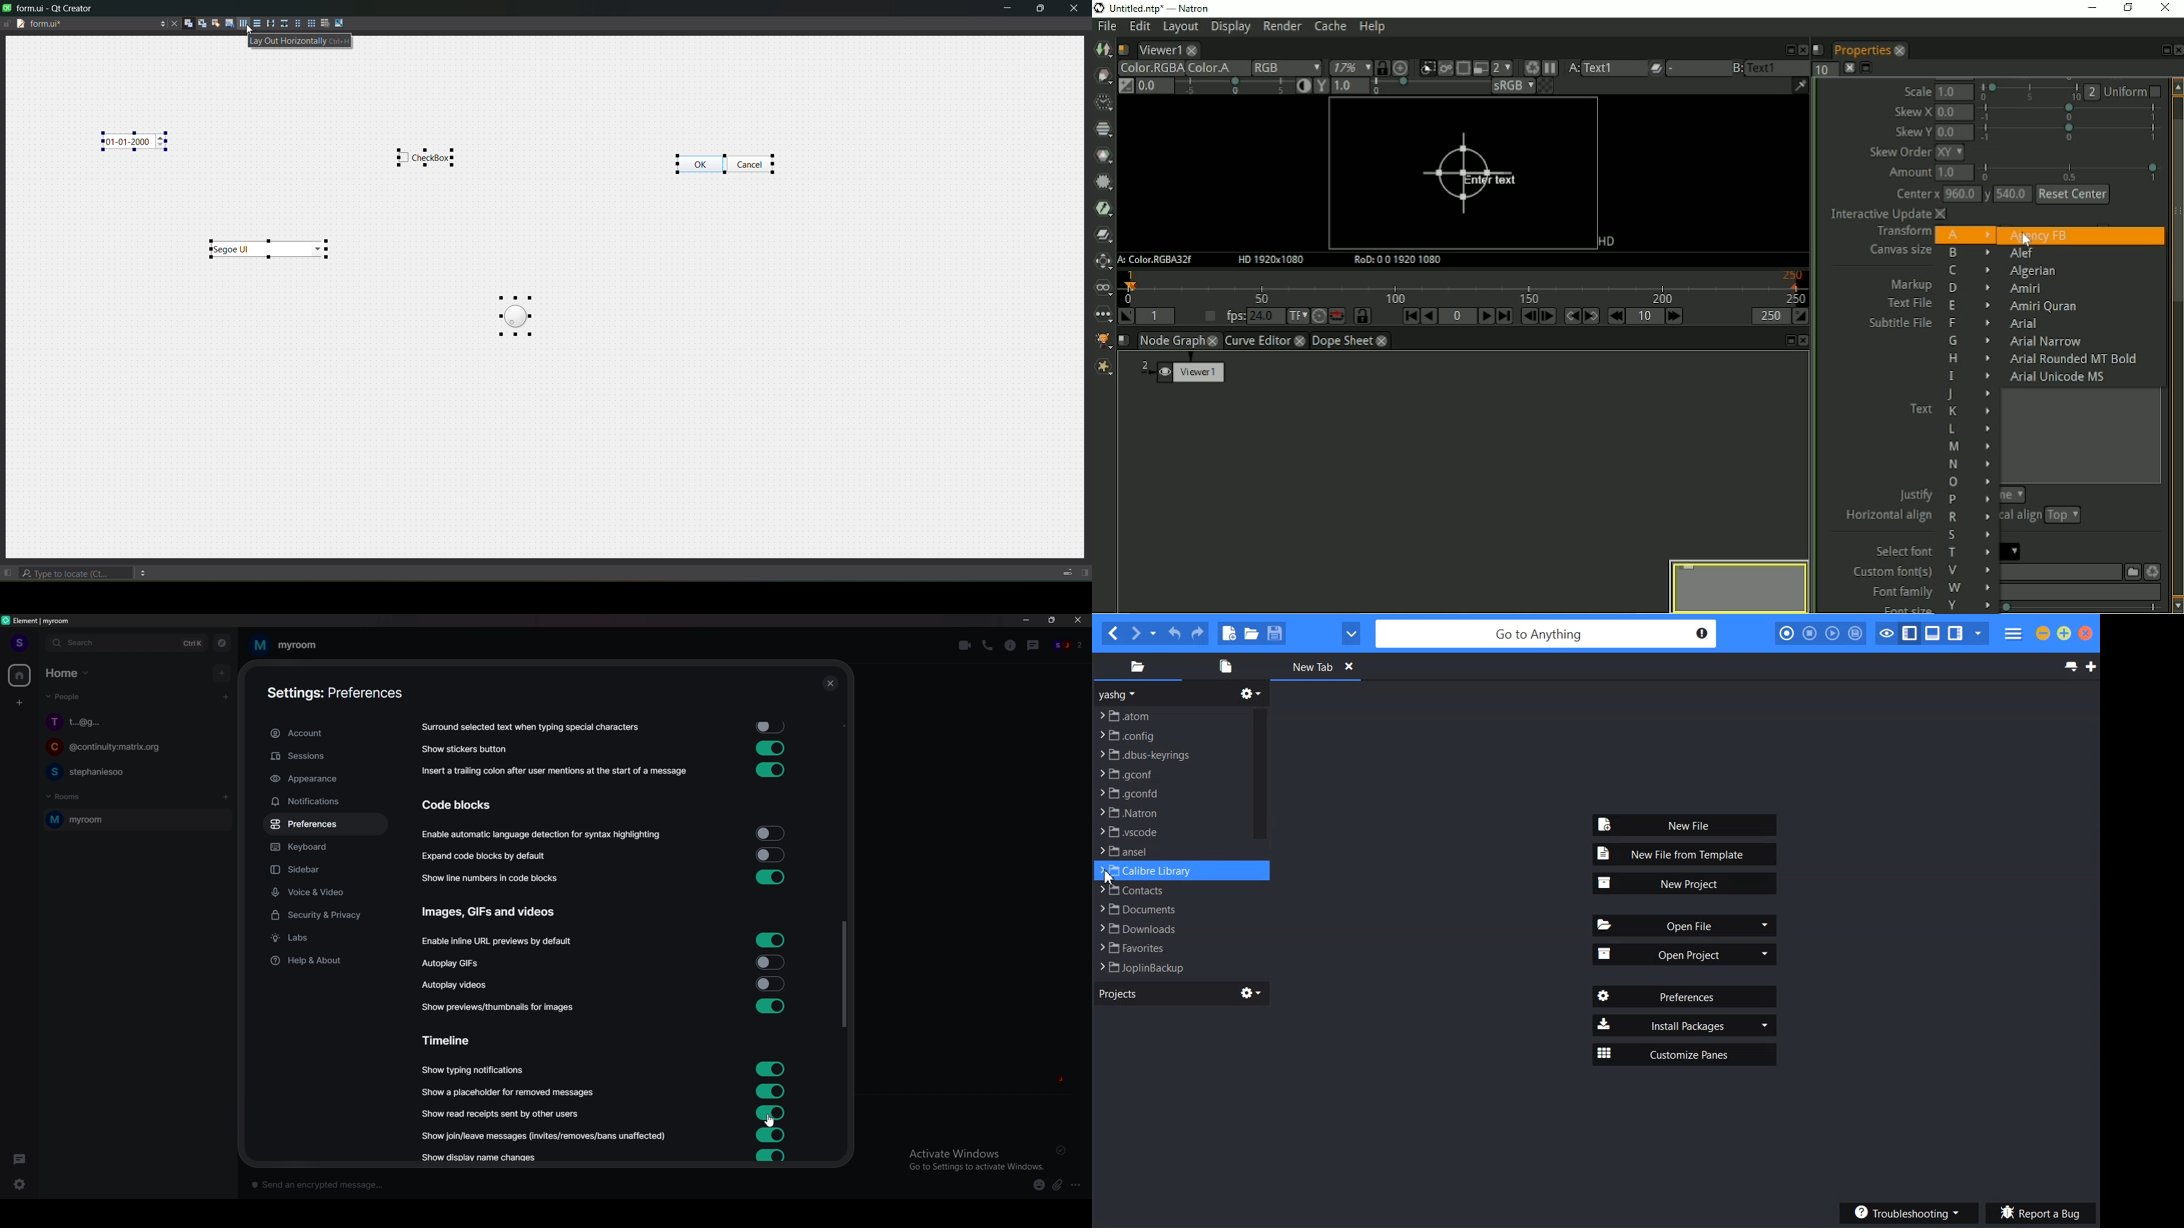 This screenshot has width=2184, height=1232. I want to click on insert and trailing colon, so click(552, 772).